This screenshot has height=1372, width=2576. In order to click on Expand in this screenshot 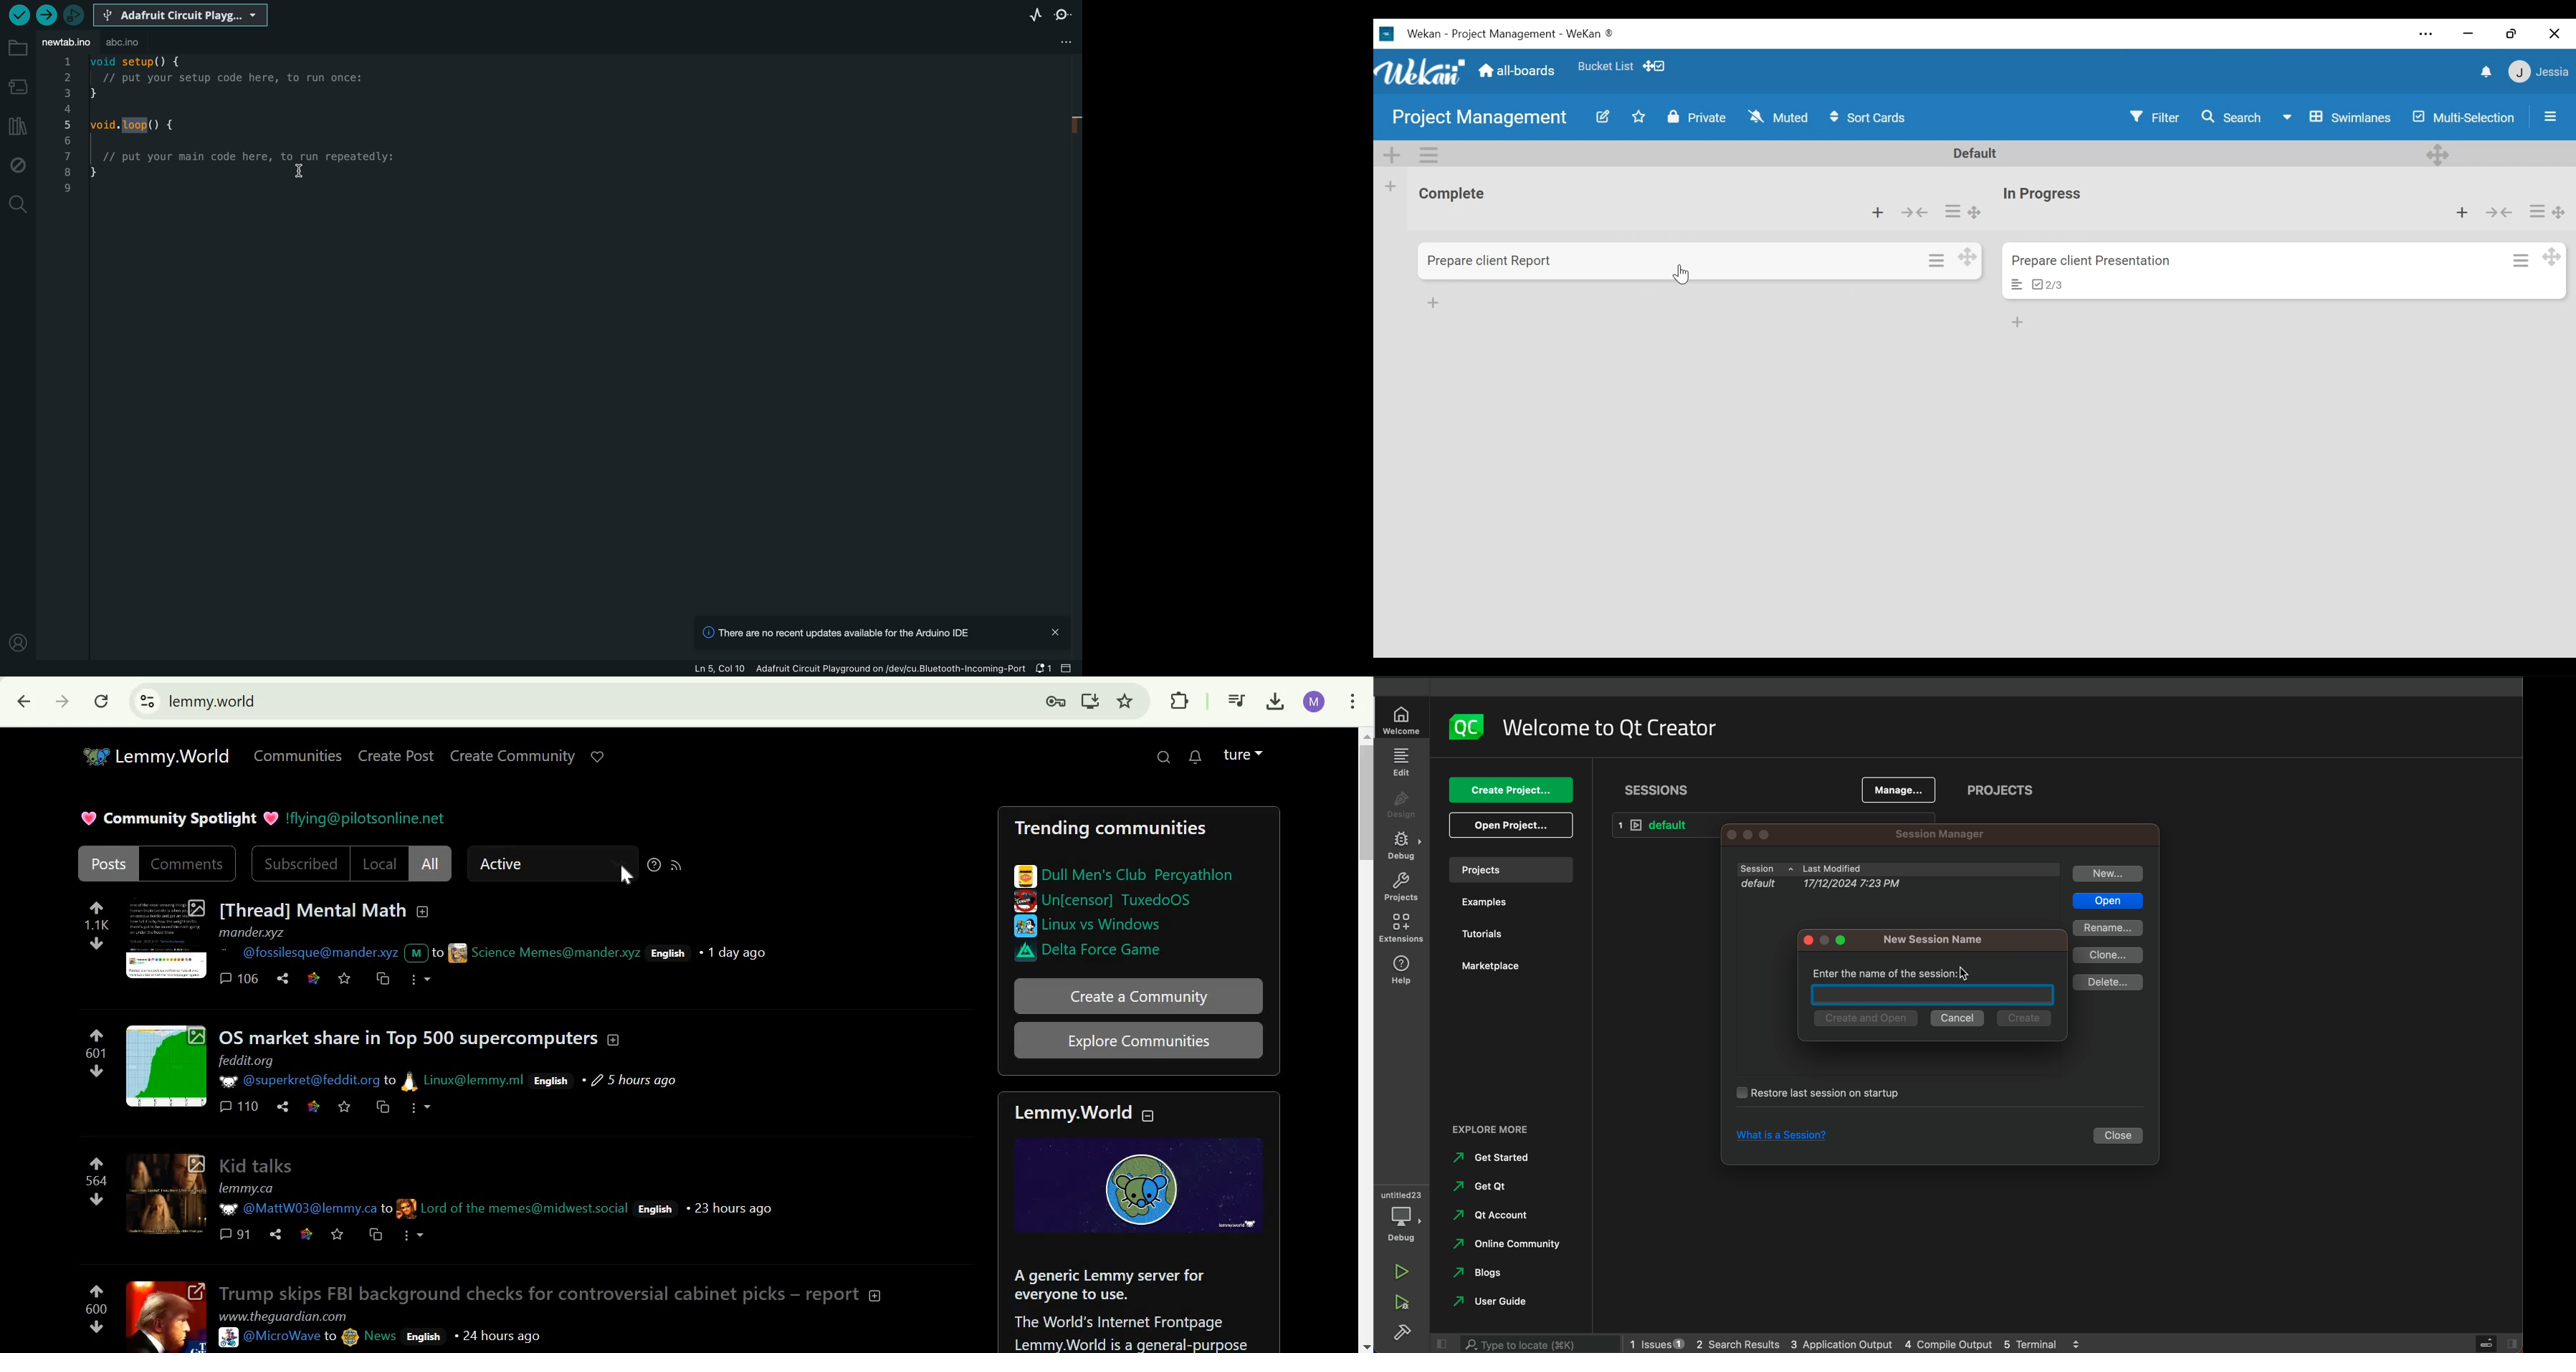, I will do `click(167, 1066)`.